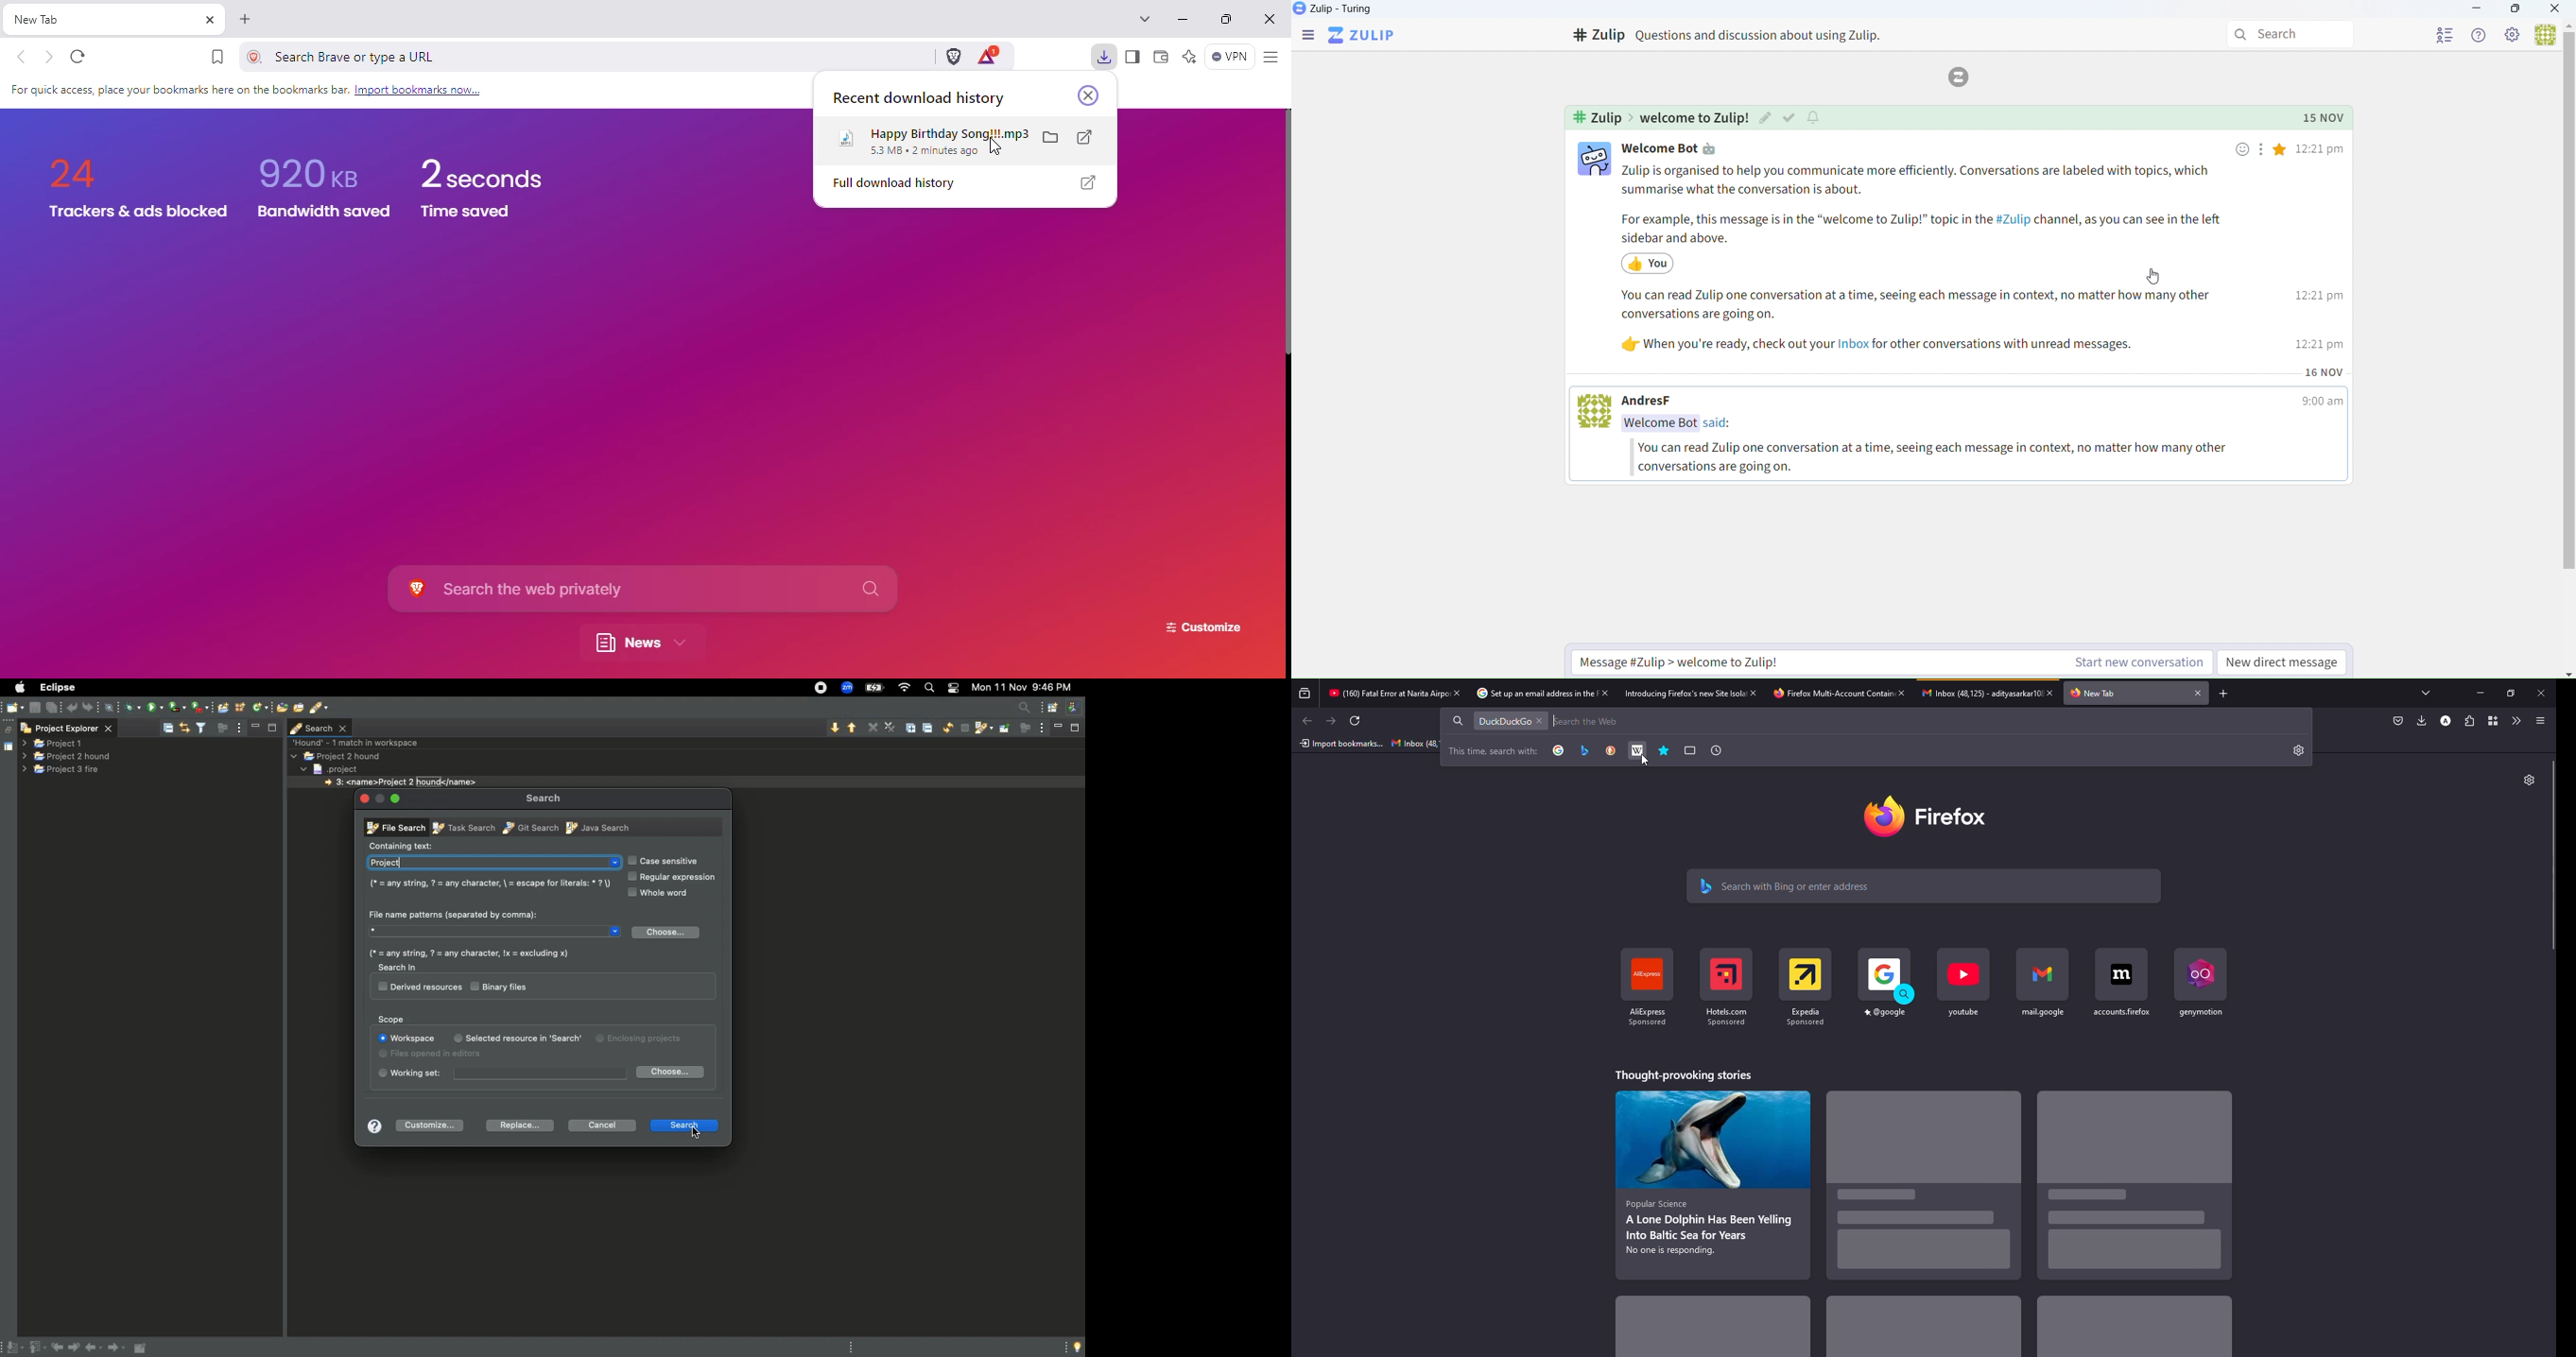  Describe the element at coordinates (1726, 992) in the screenshot. I see `shortcut` at that location.